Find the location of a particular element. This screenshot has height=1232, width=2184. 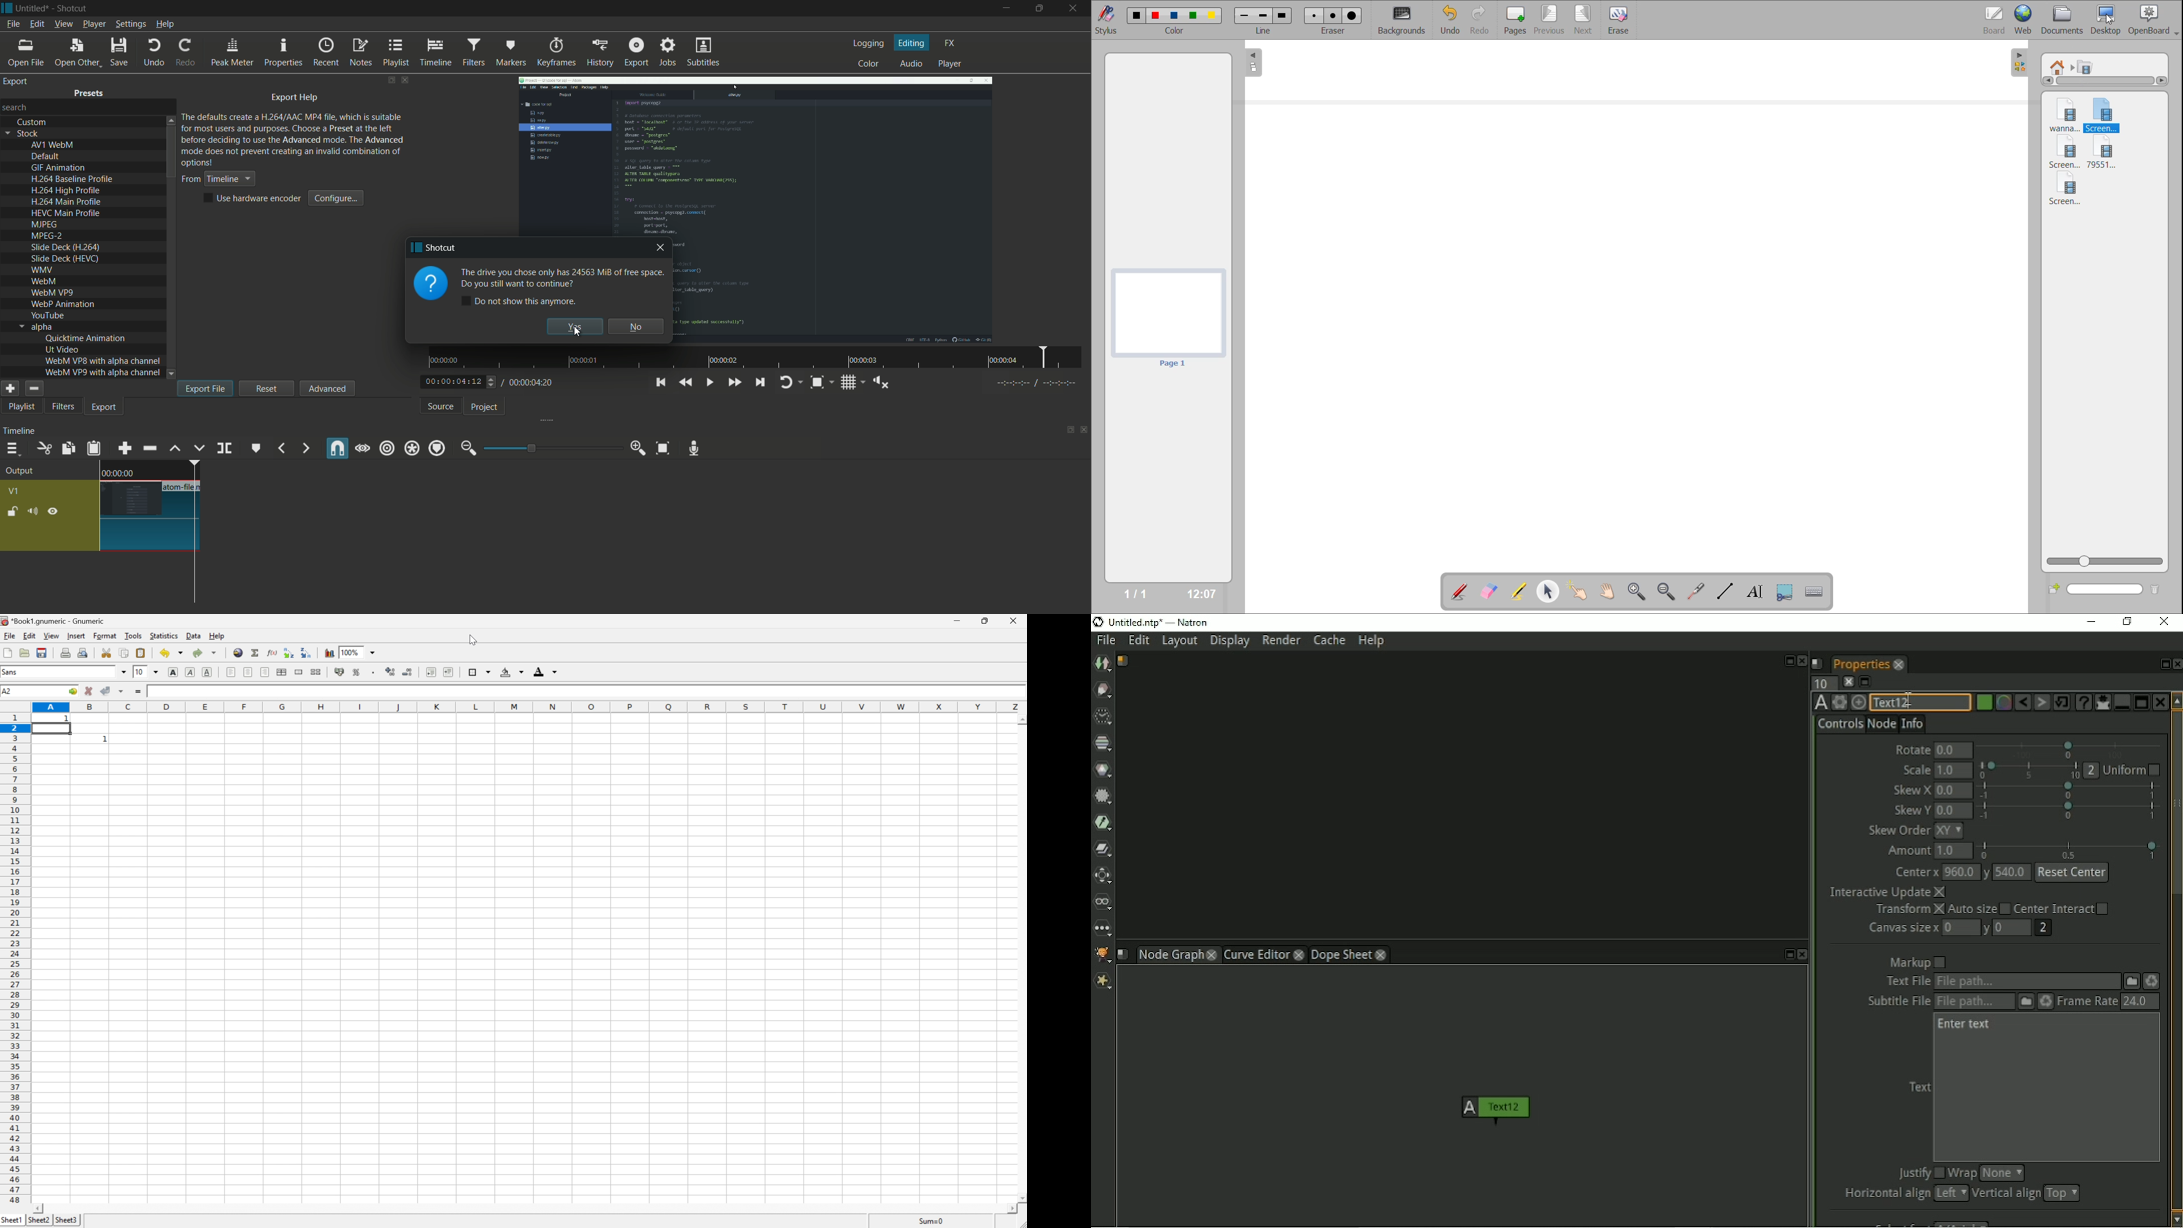

no is located at coordinates (637, 326).